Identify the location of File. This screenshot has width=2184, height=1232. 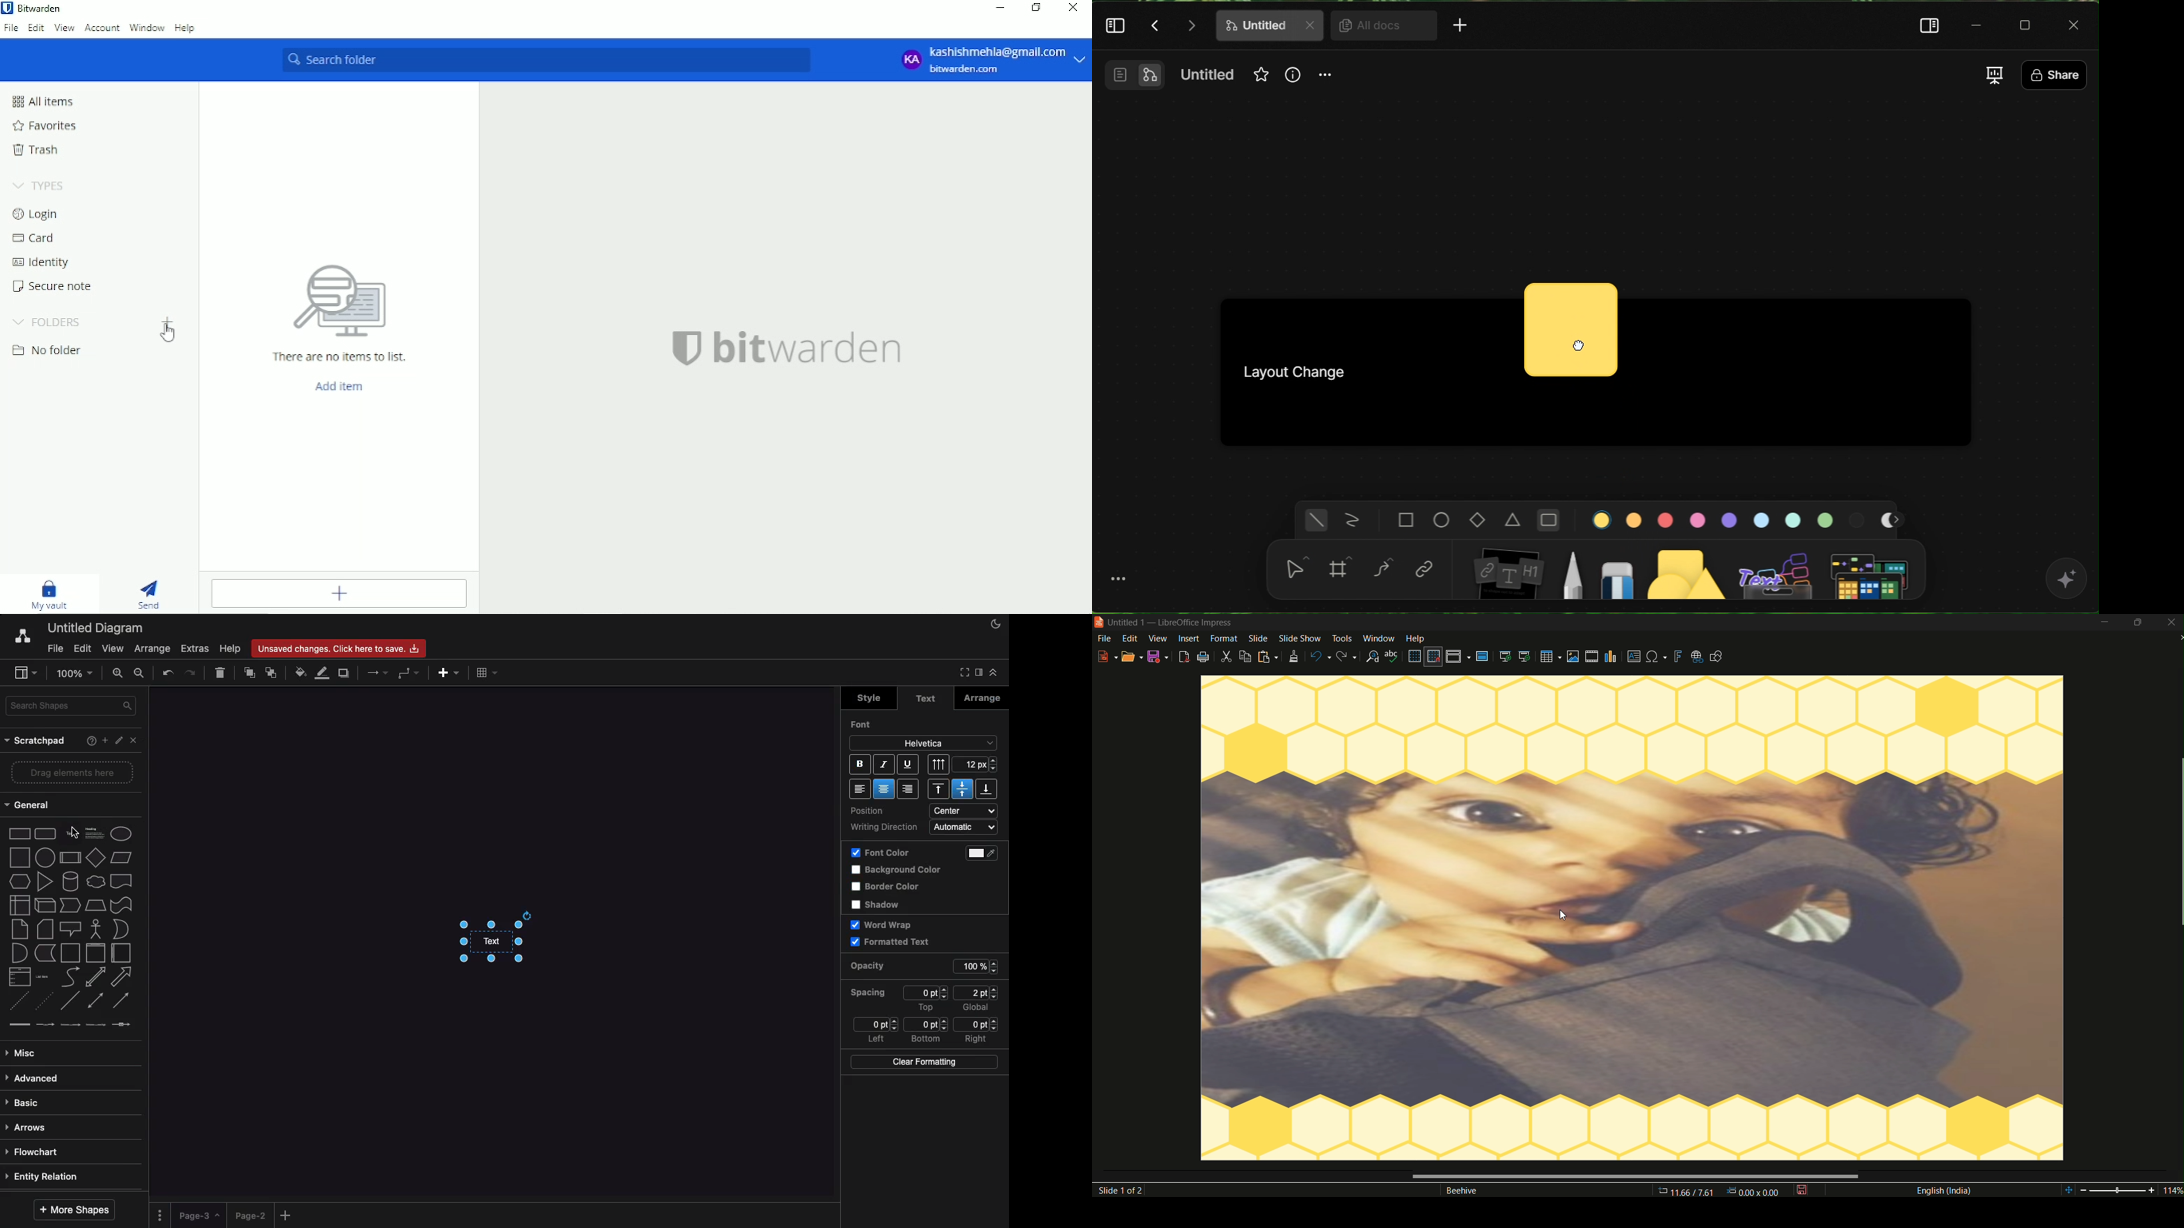
(54, 648).